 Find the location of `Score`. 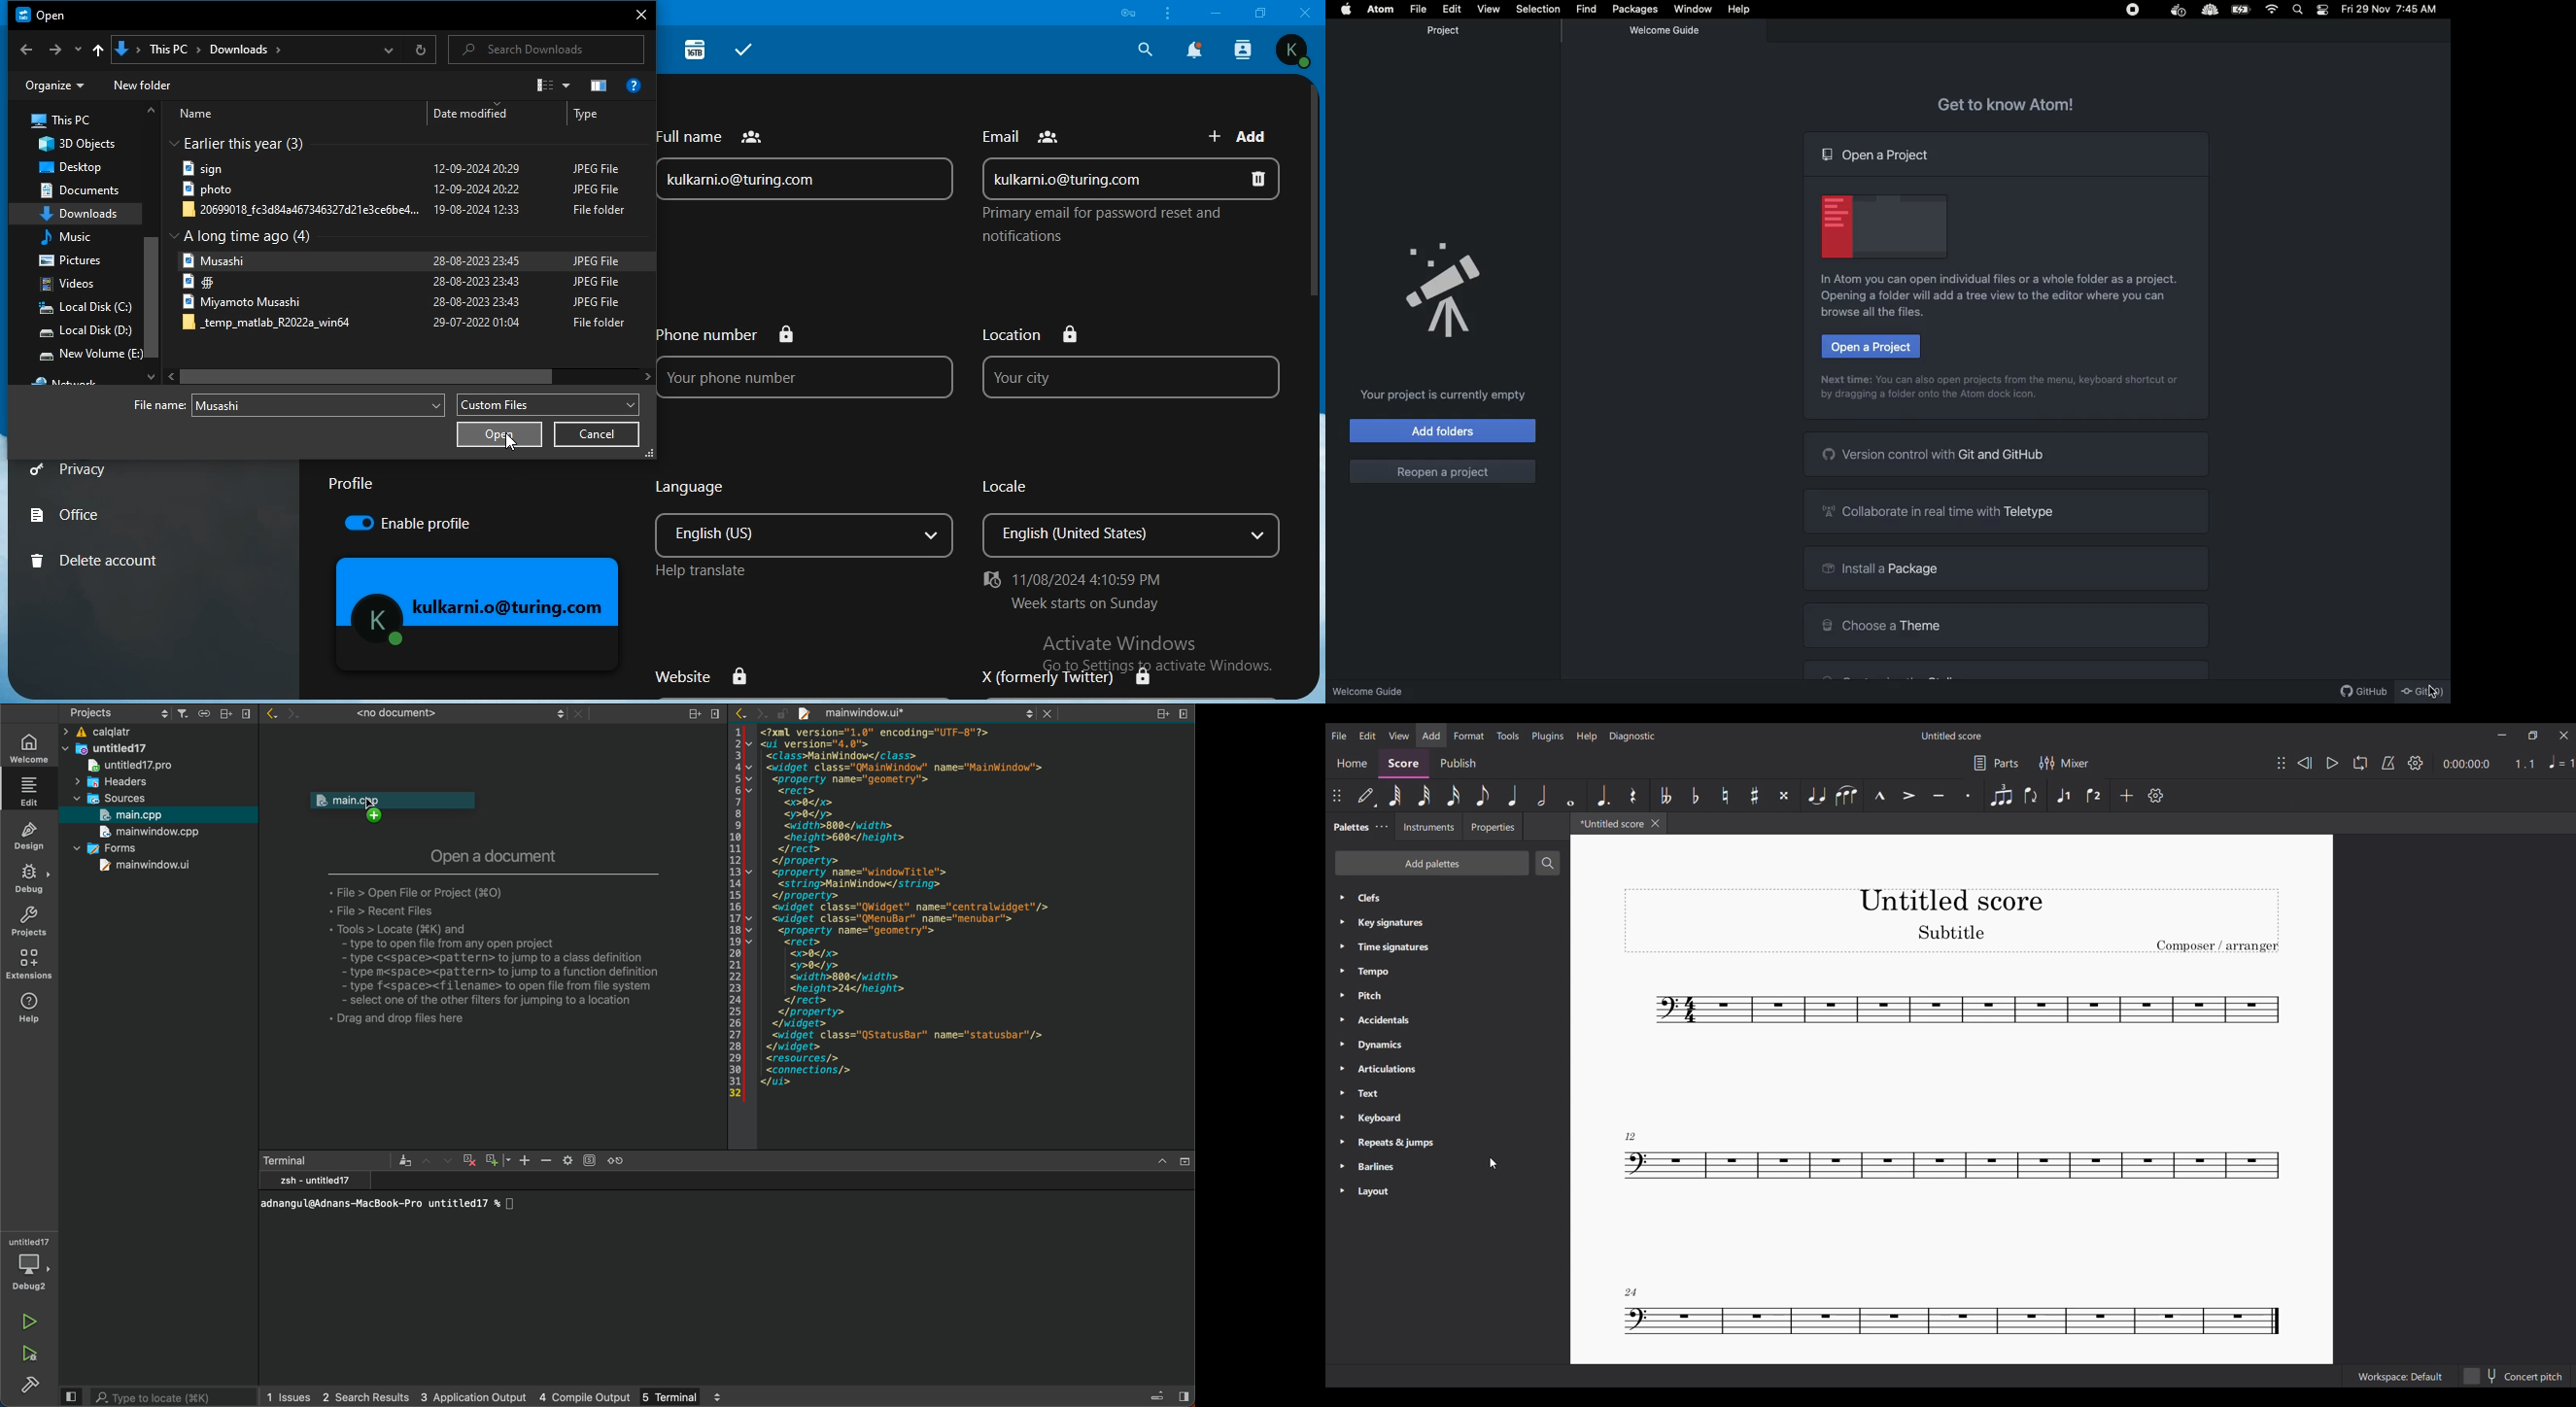

Score is located at coordinates (1401, 763).